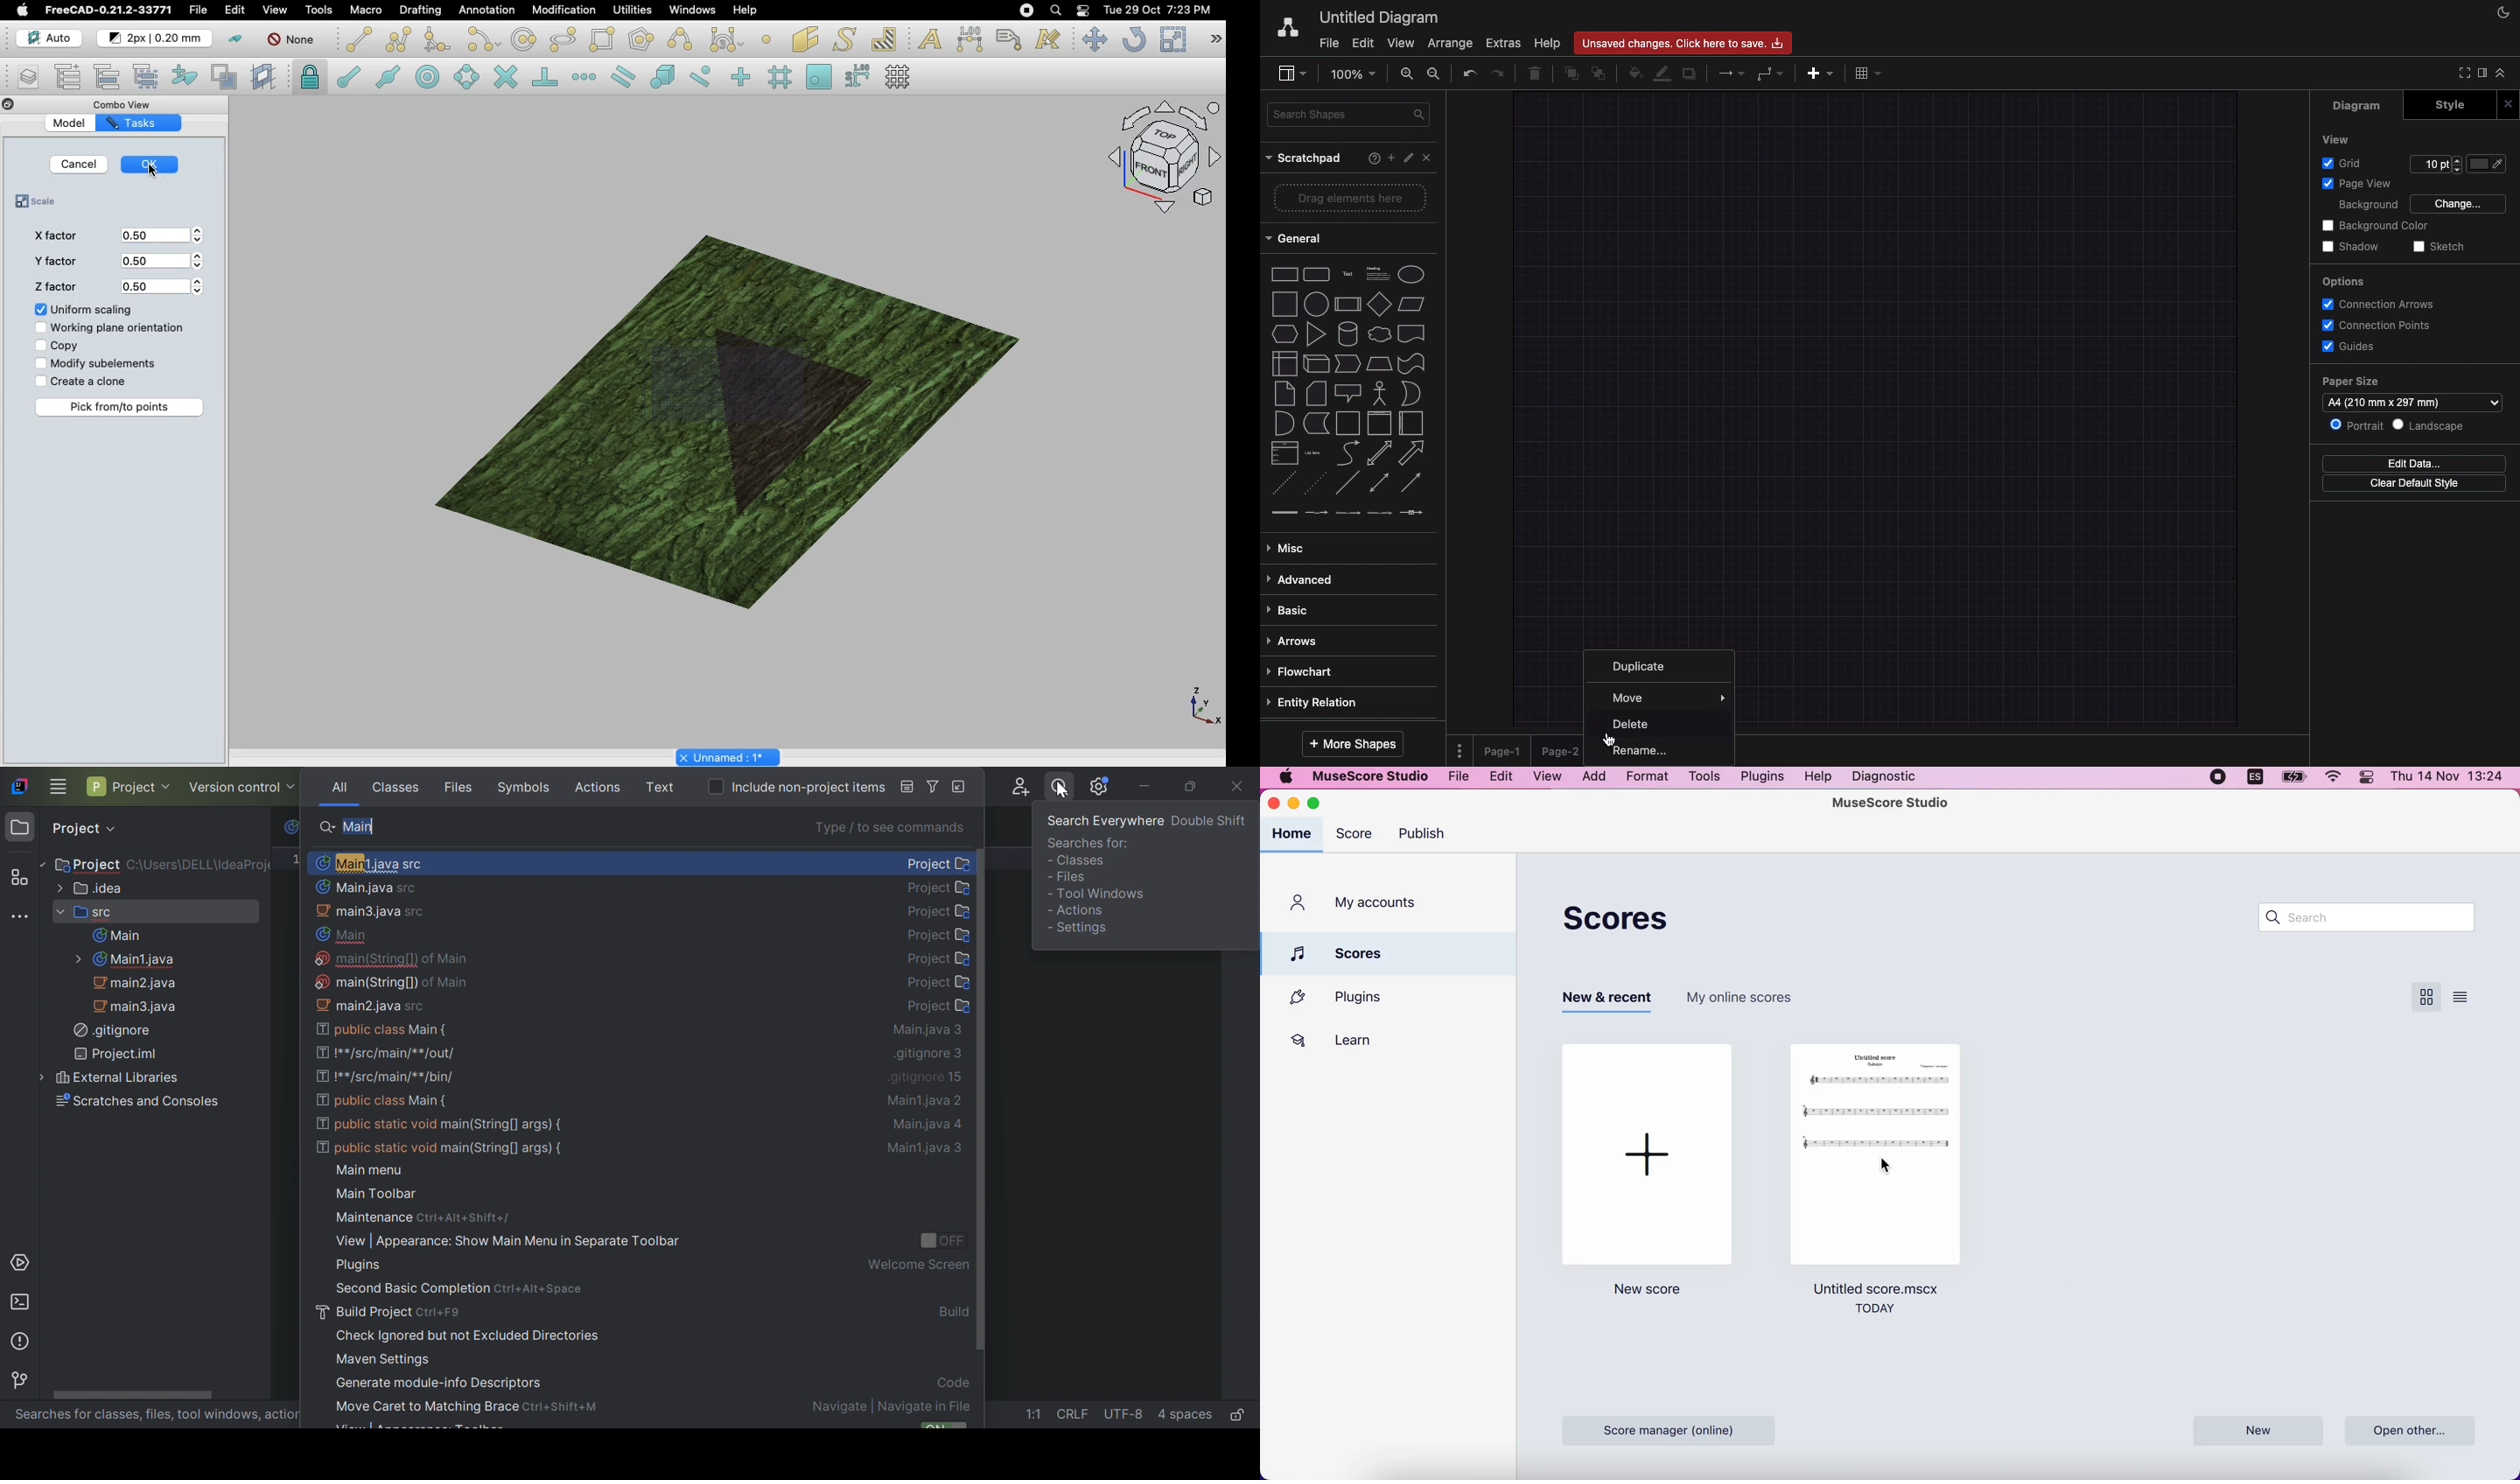  I want to click on Snap dimensions, so click(855, 76).